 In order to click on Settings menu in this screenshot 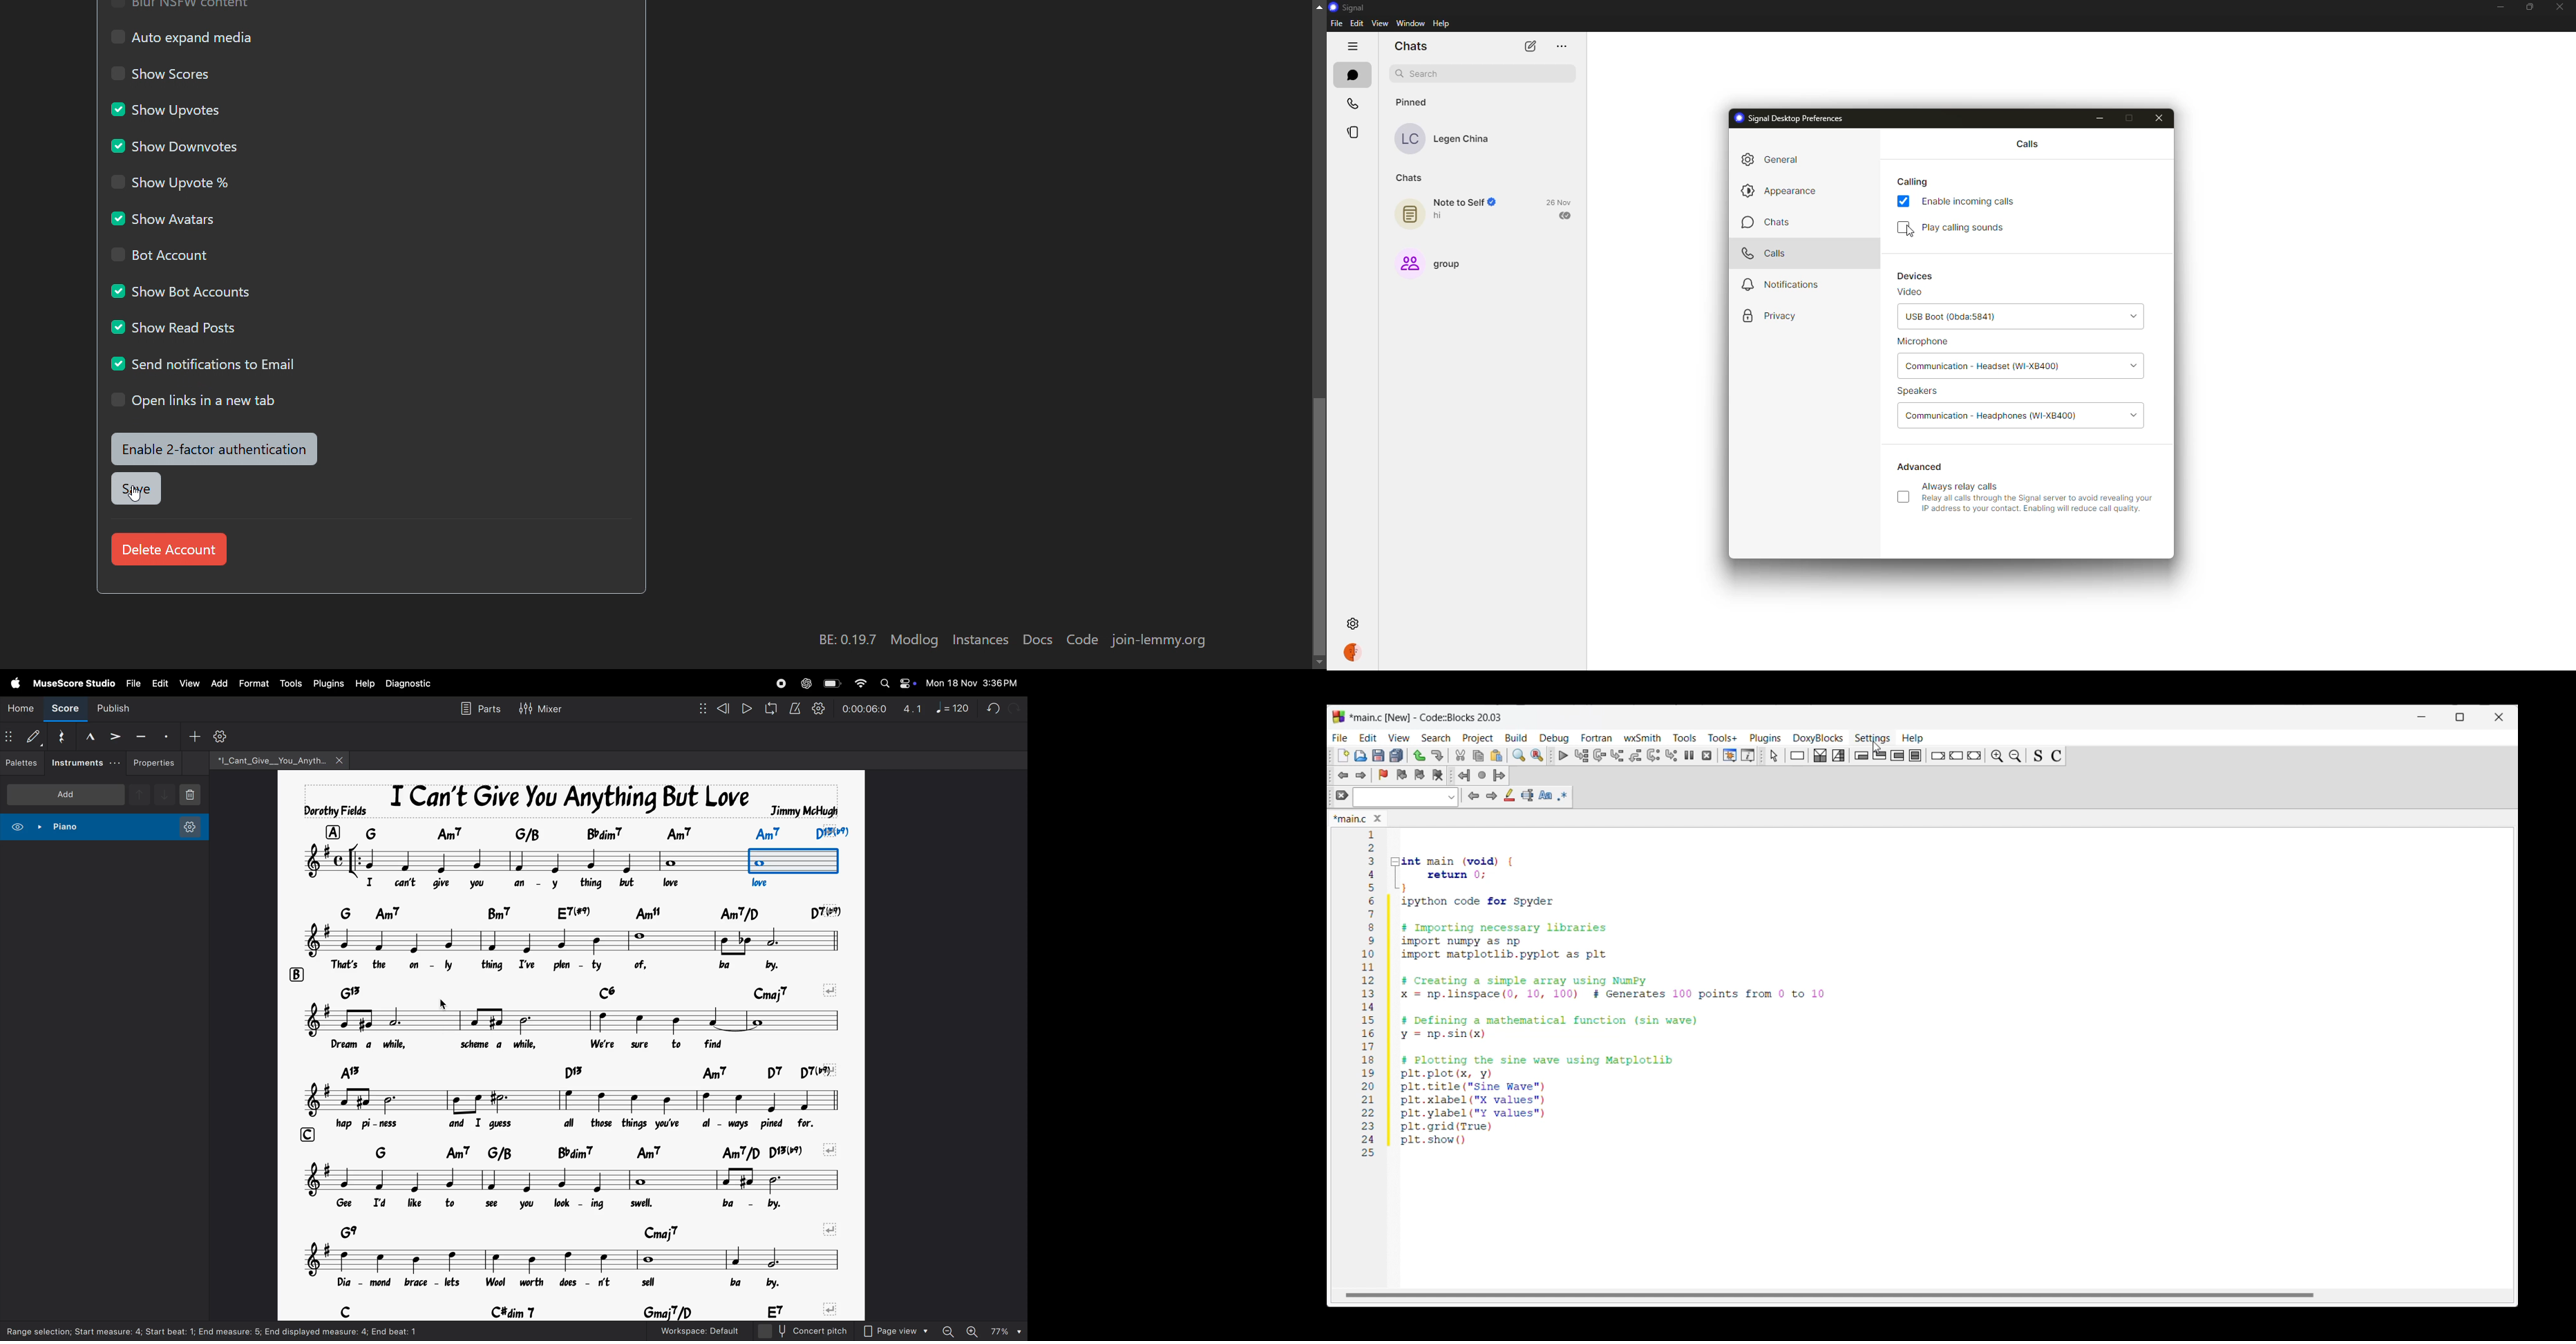, I will do `click(1873, 739)`.